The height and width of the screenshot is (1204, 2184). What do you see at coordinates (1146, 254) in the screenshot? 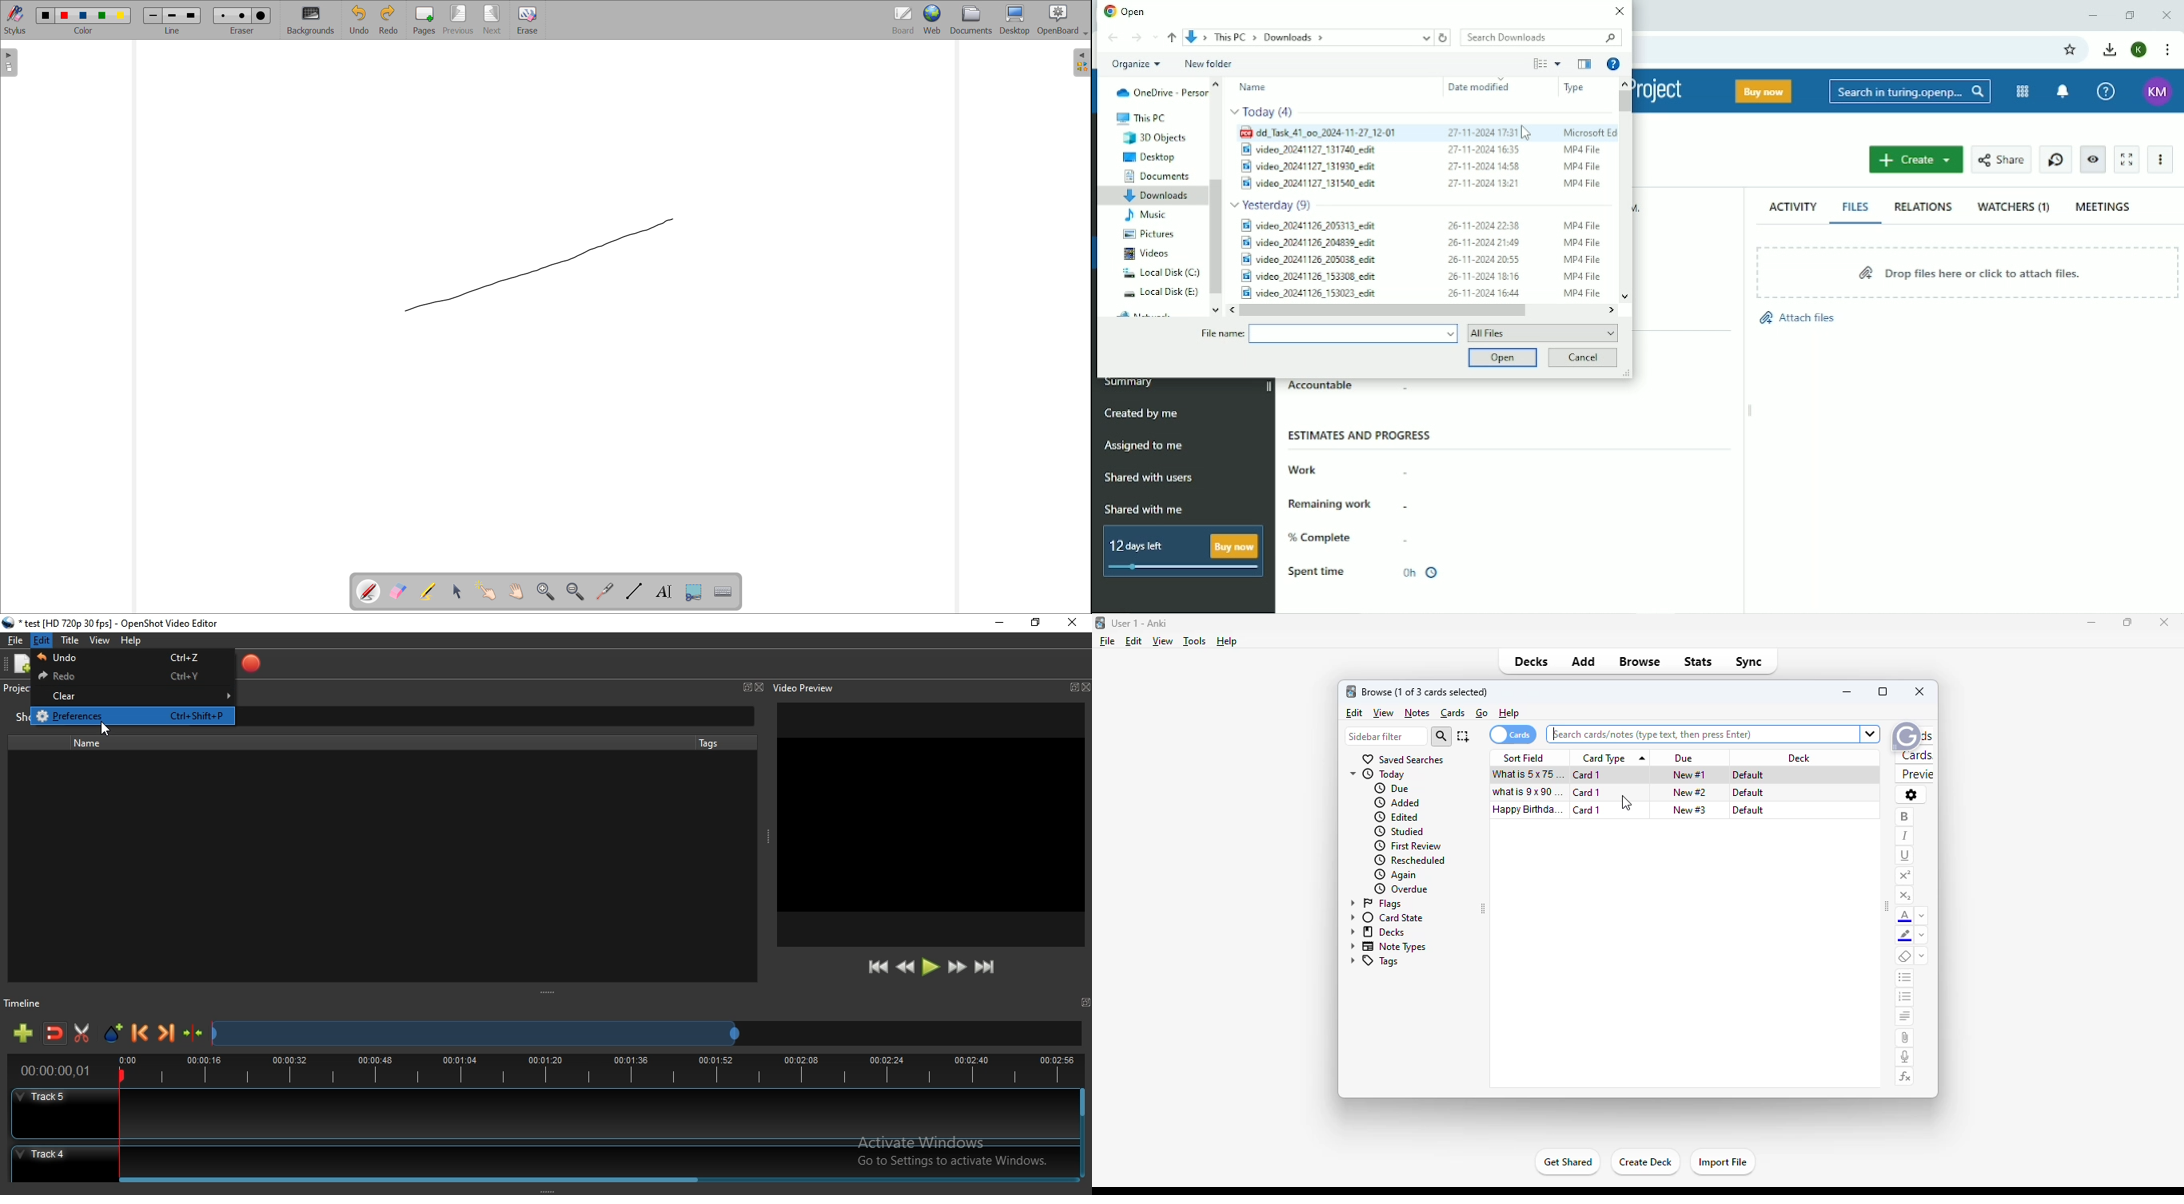
I see `Videos` at bounding box center [1146, 254].